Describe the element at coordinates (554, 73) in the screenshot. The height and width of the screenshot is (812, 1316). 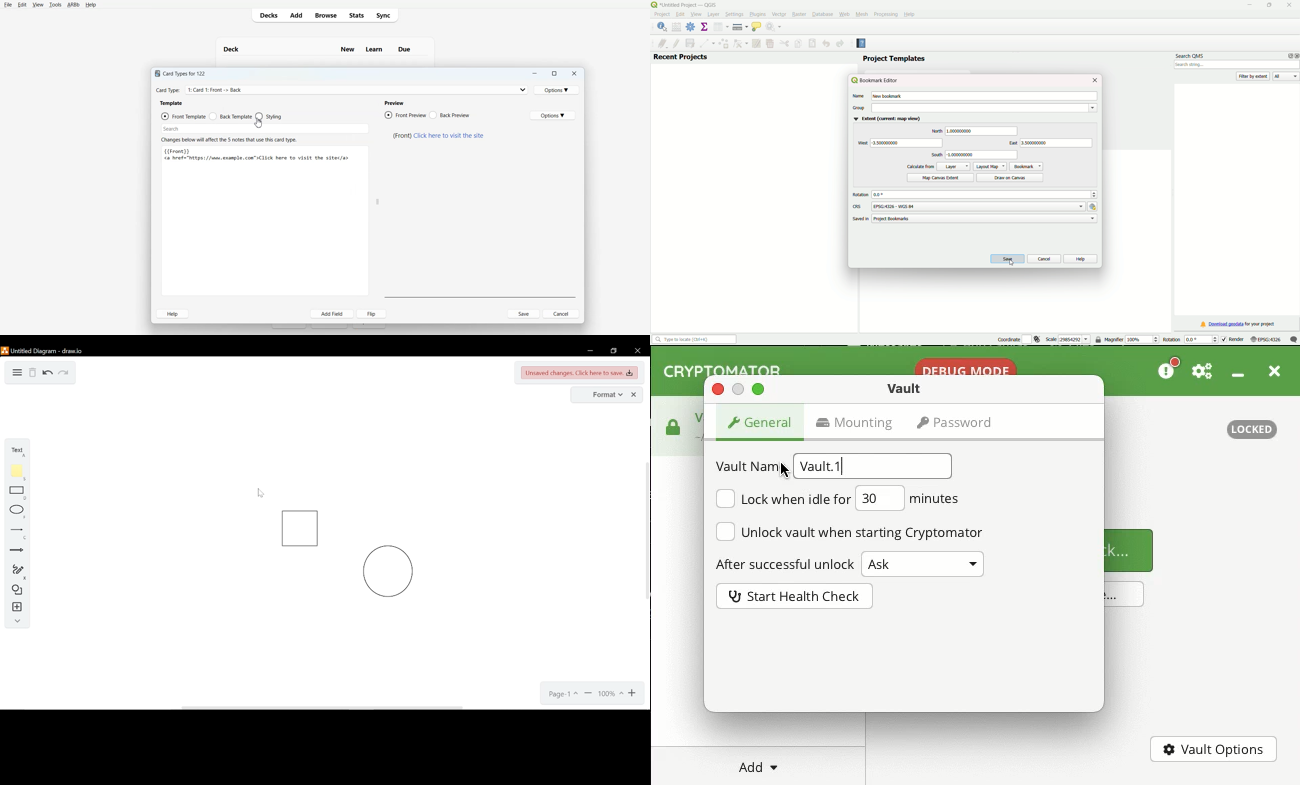
I see `Maximize` at that location.